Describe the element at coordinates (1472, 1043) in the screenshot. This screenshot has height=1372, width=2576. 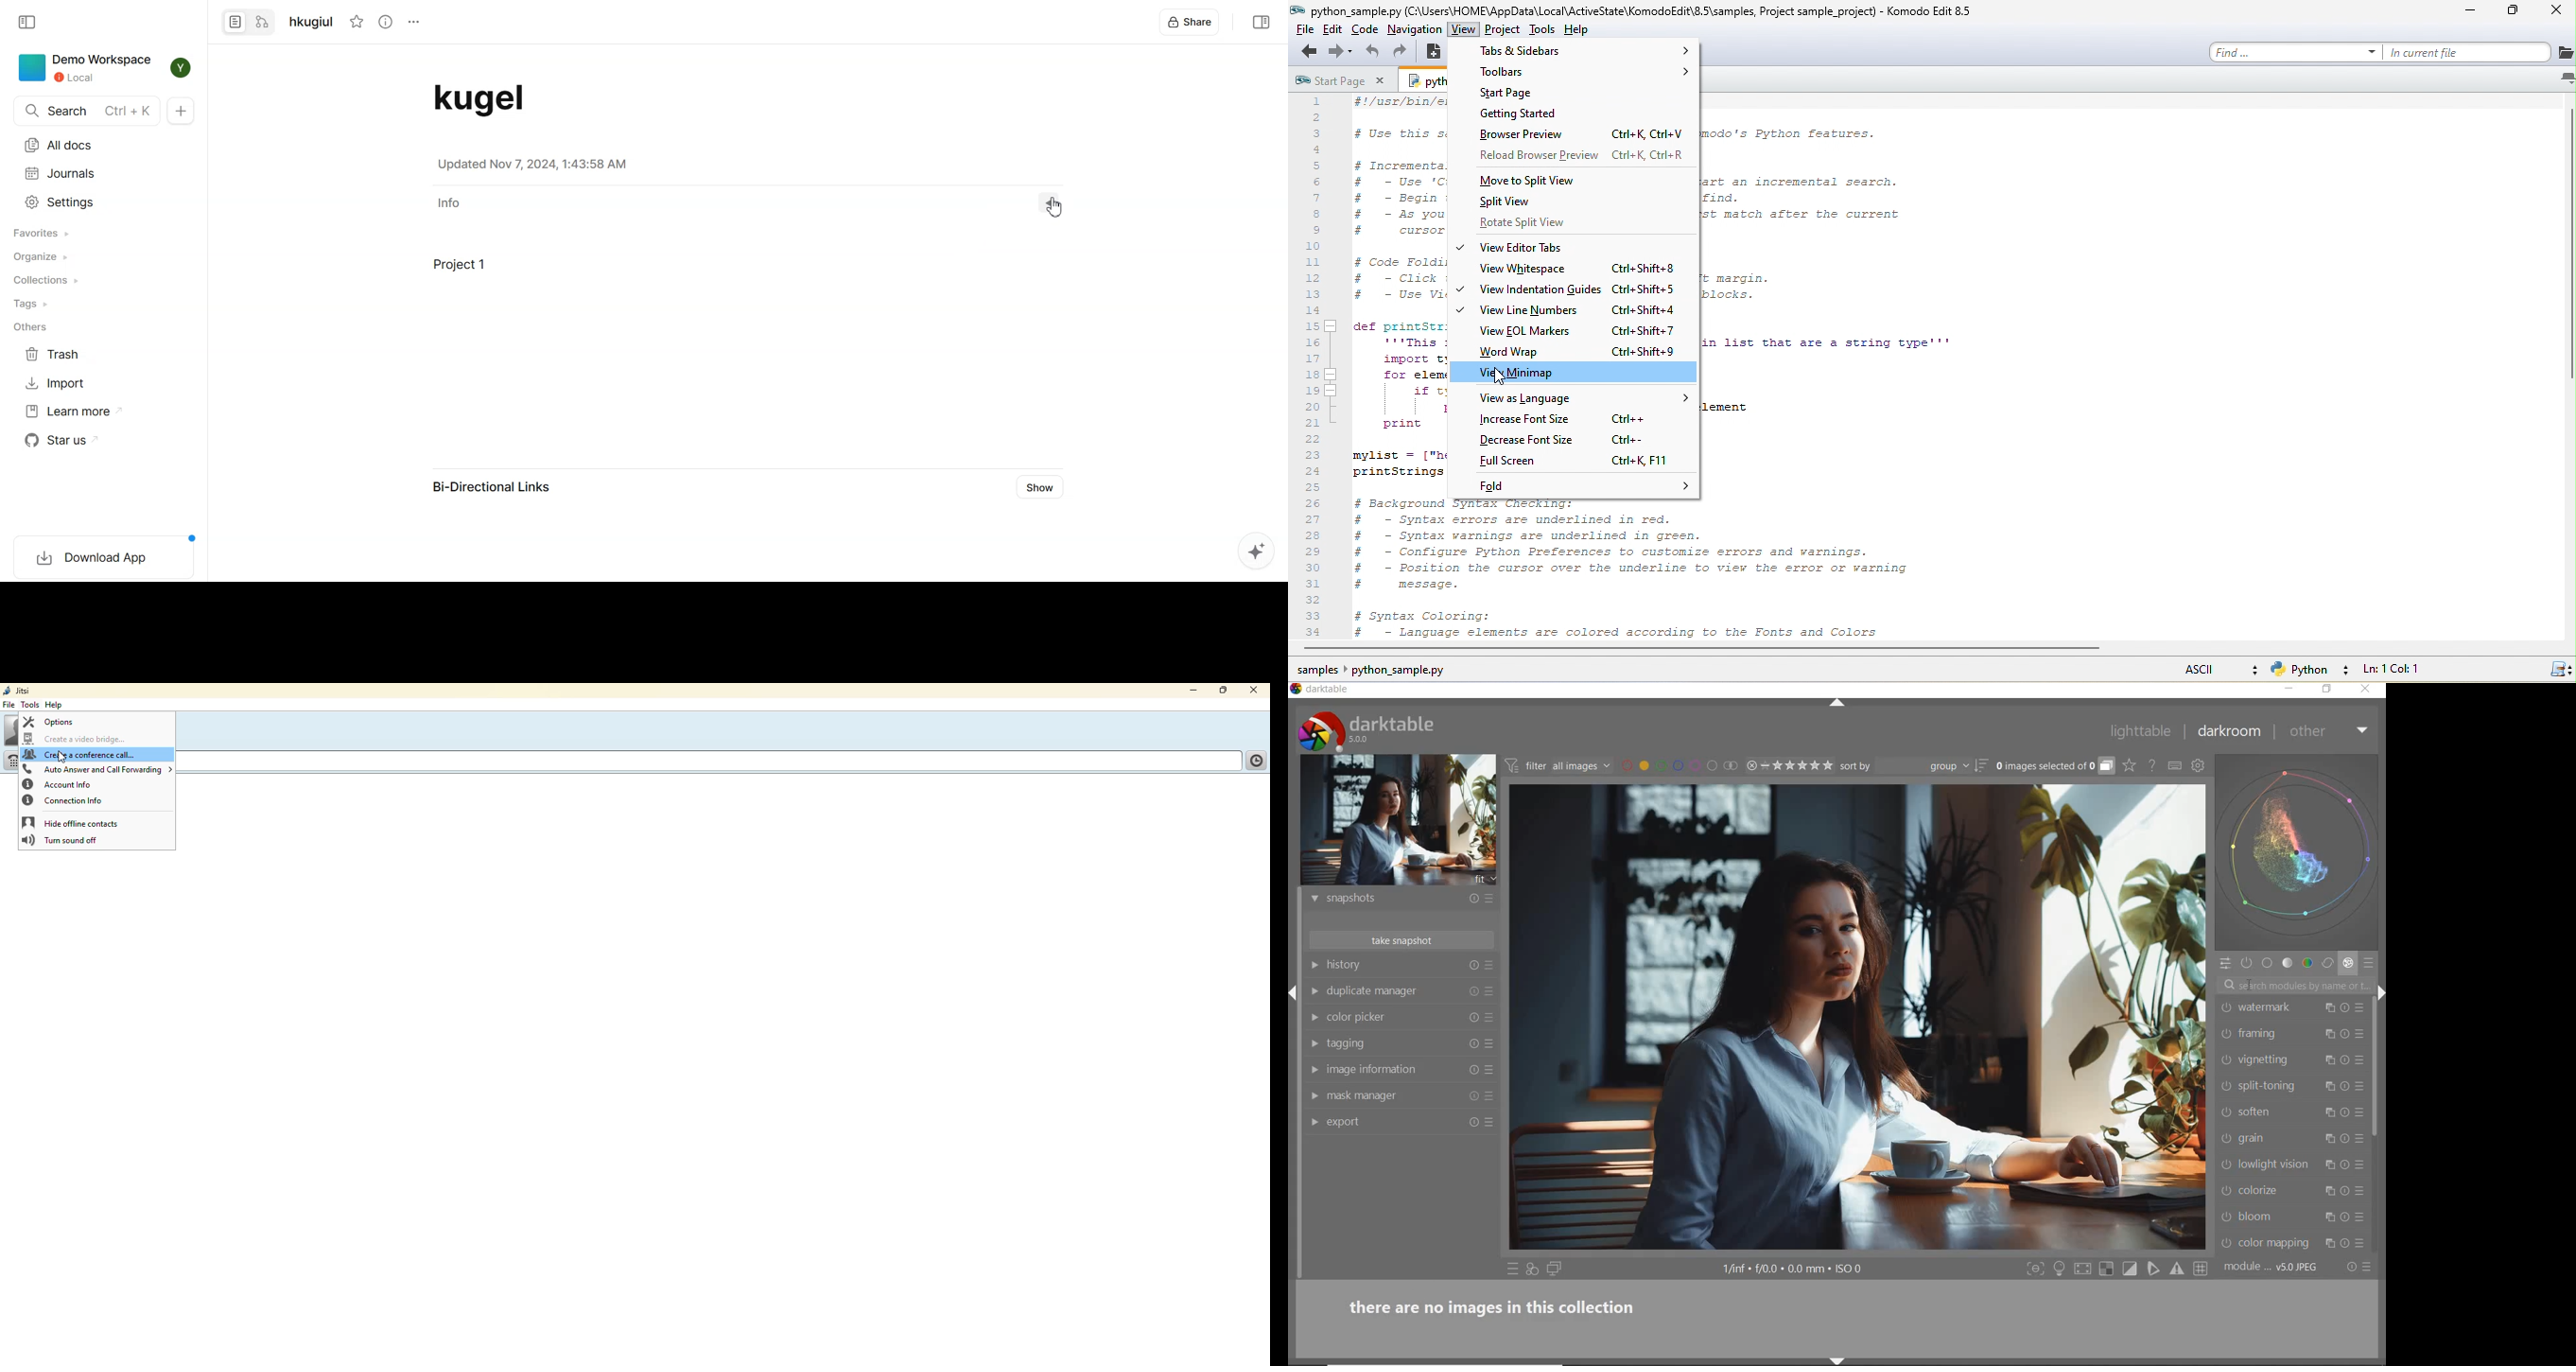
I see `reset` at that location.